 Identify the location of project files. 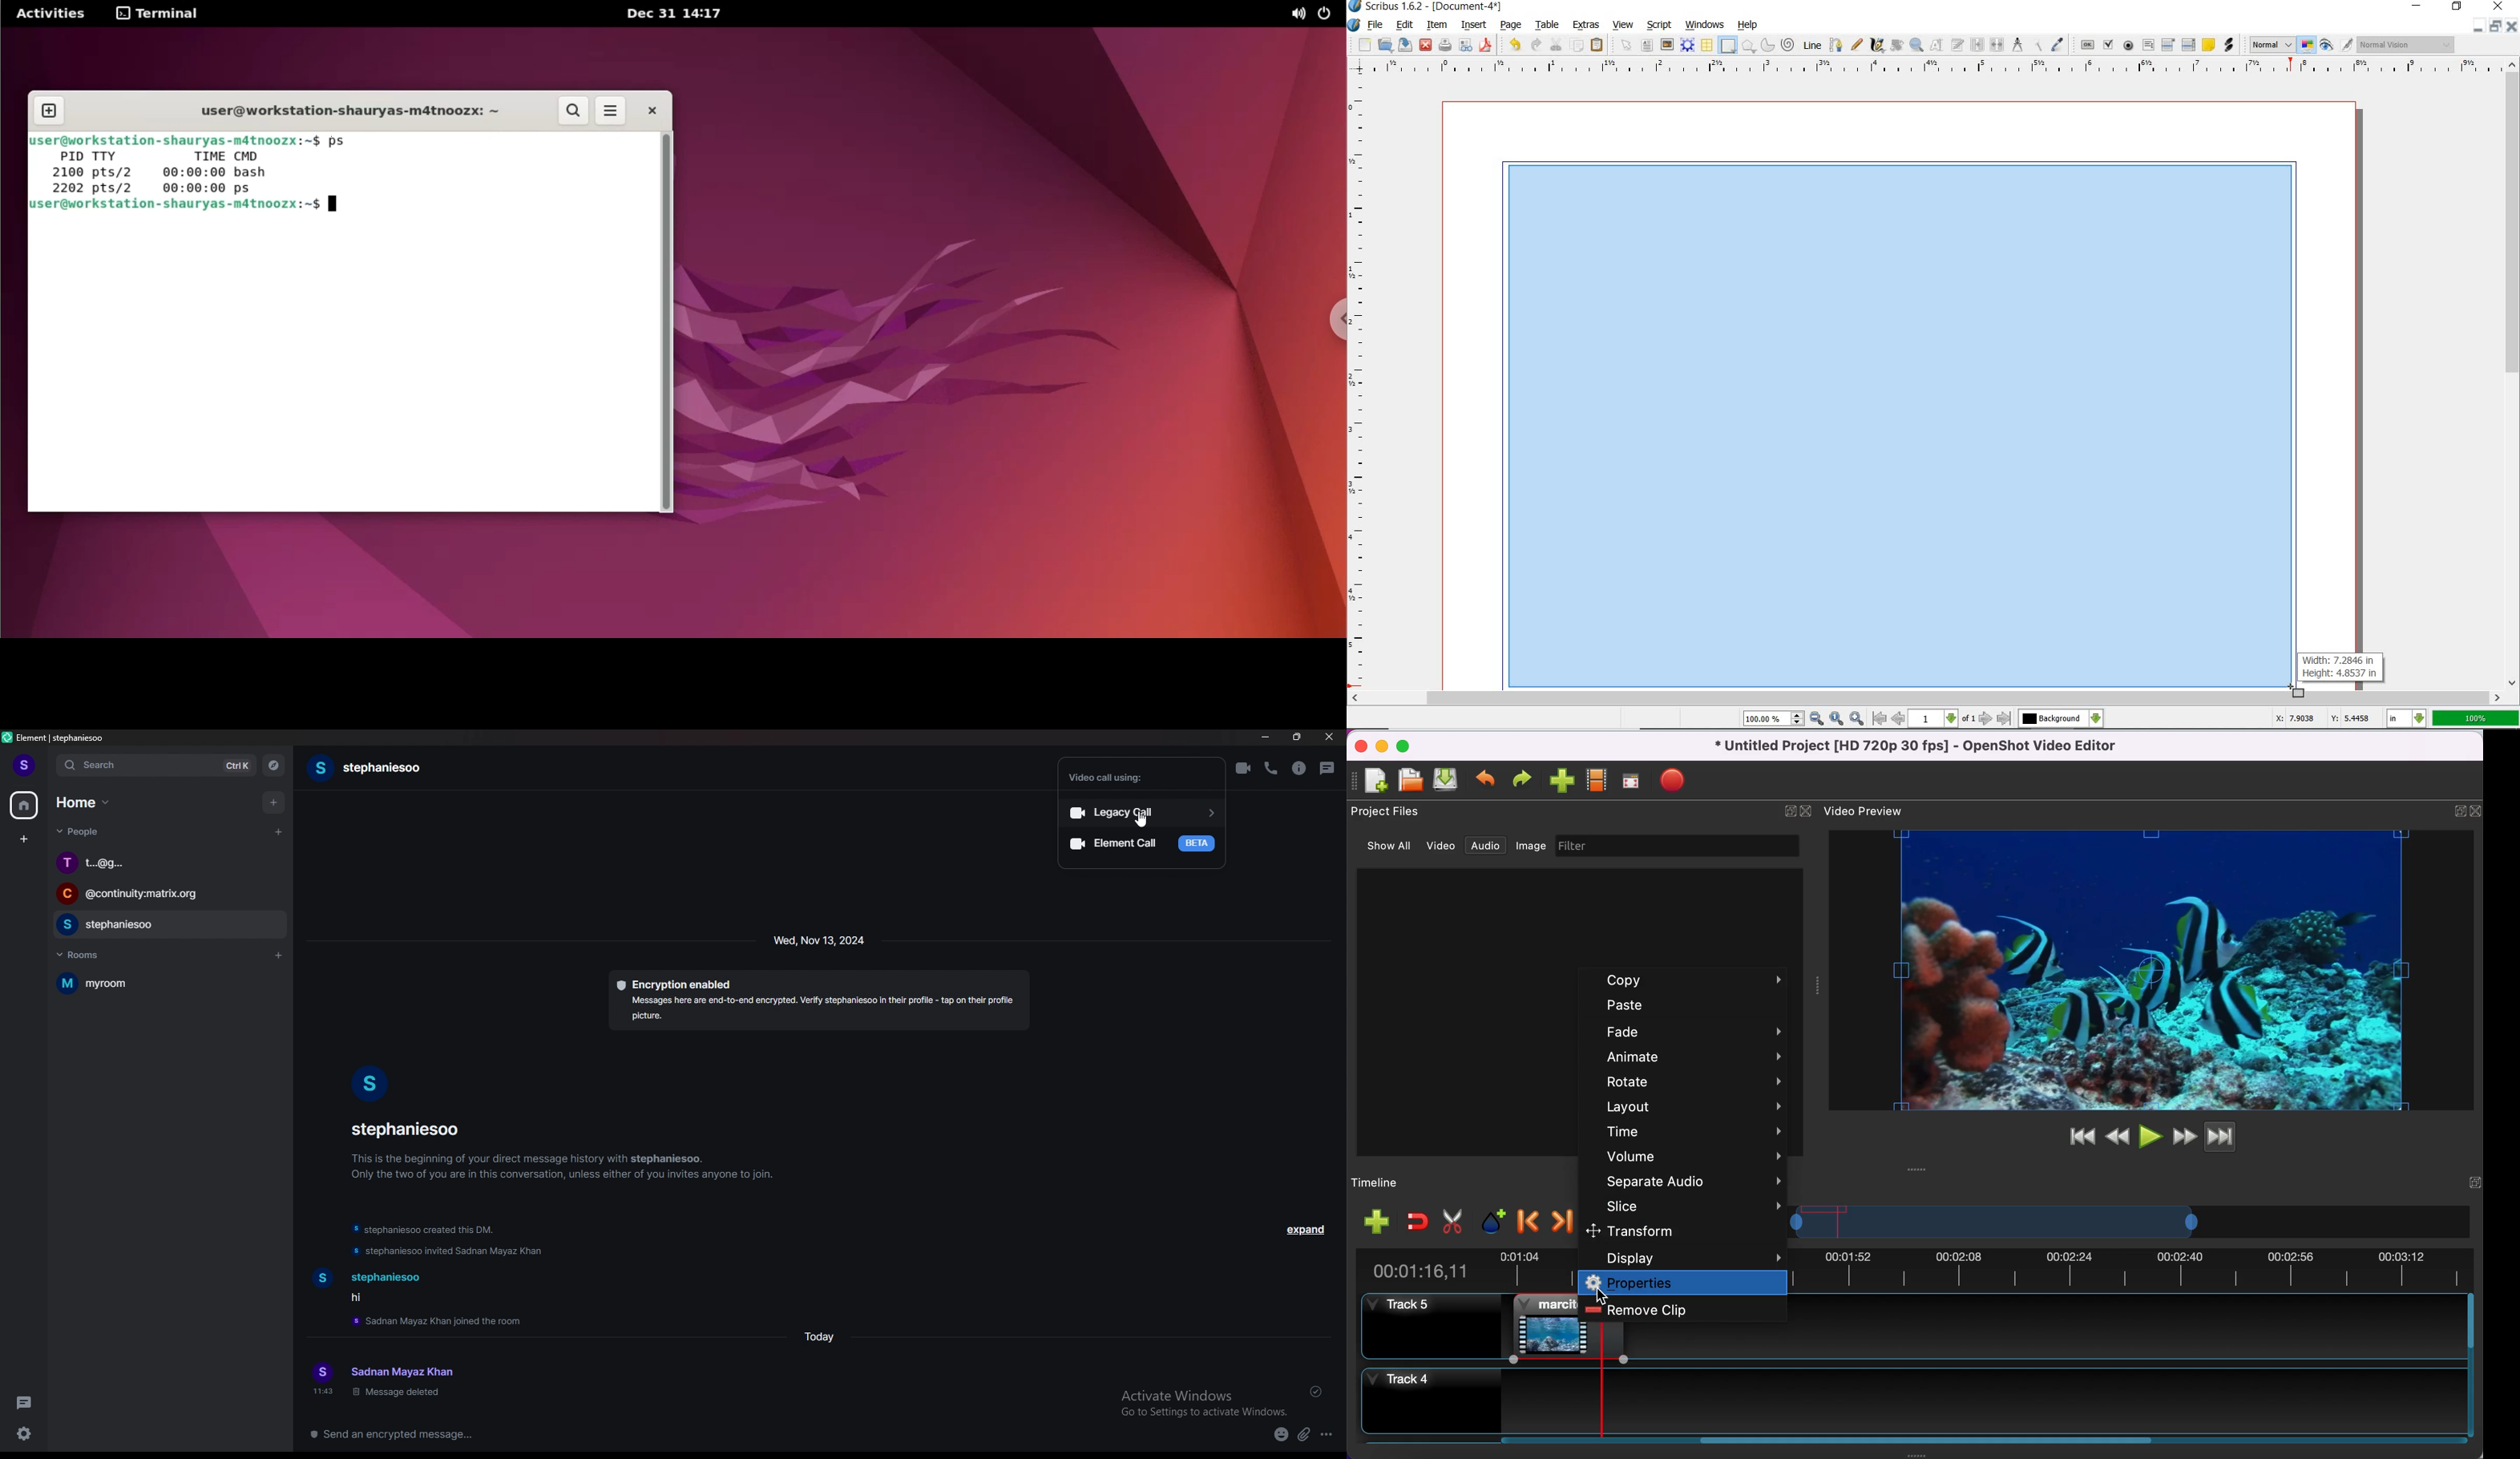
(1394, 811).